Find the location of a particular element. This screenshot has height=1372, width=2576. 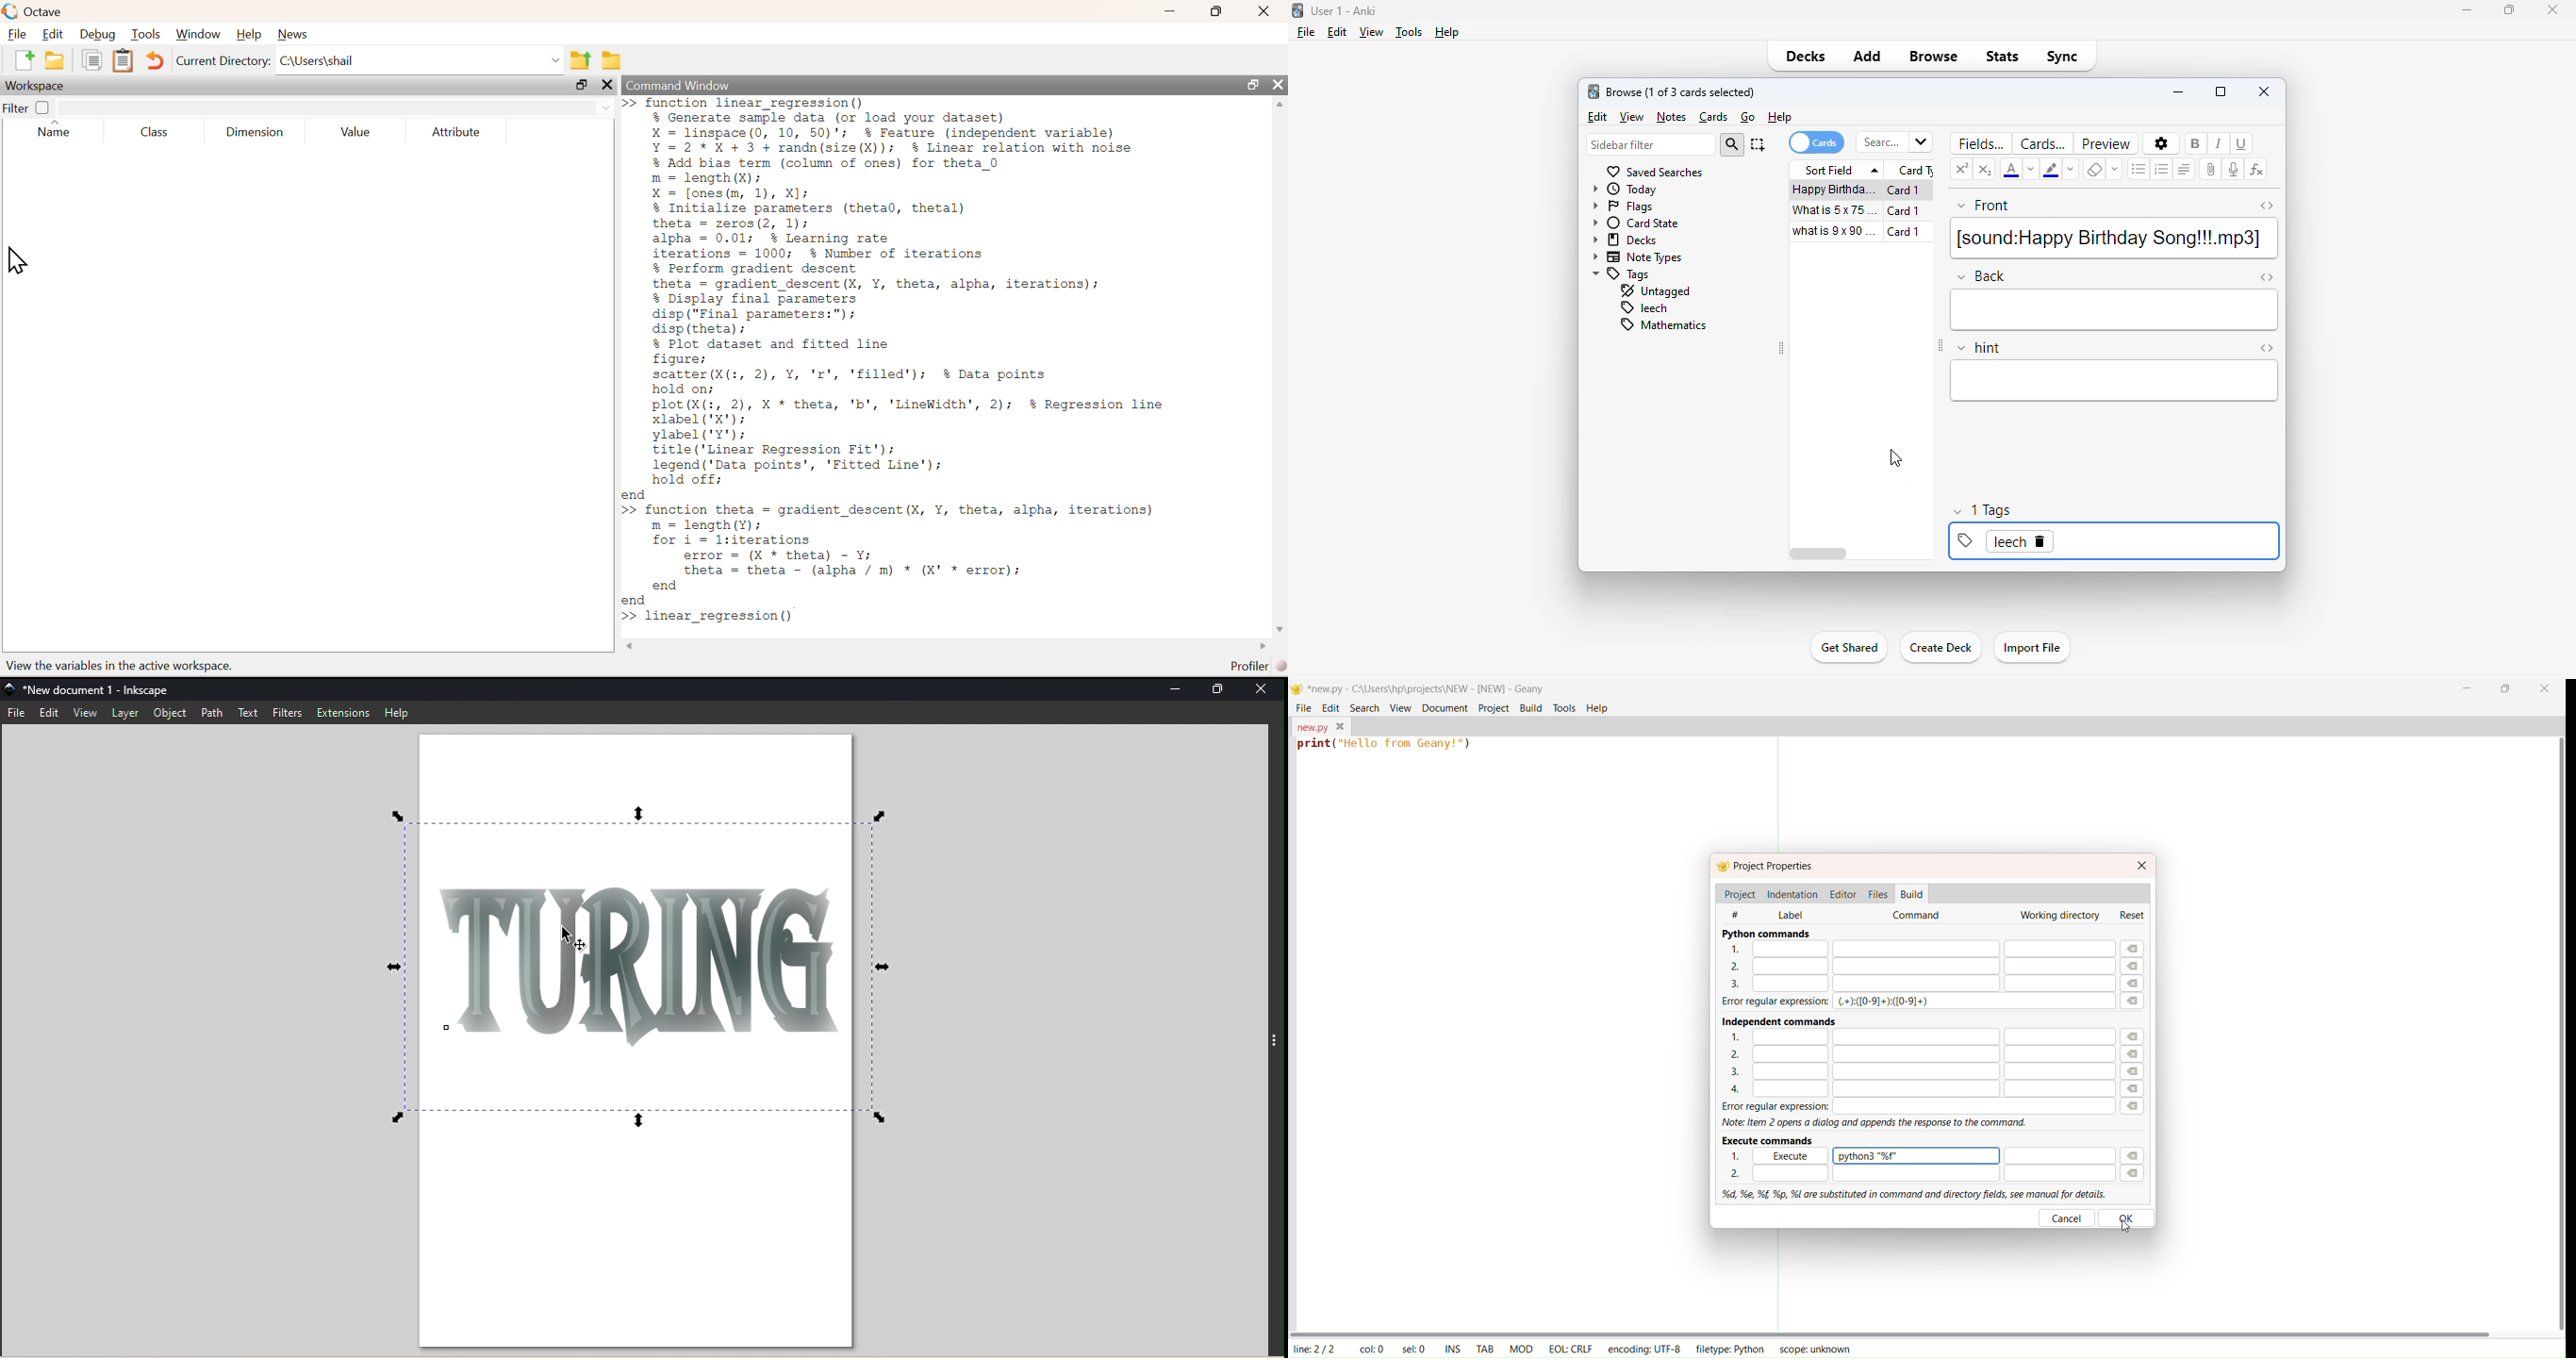

resize is located at coordinates (582, 85).